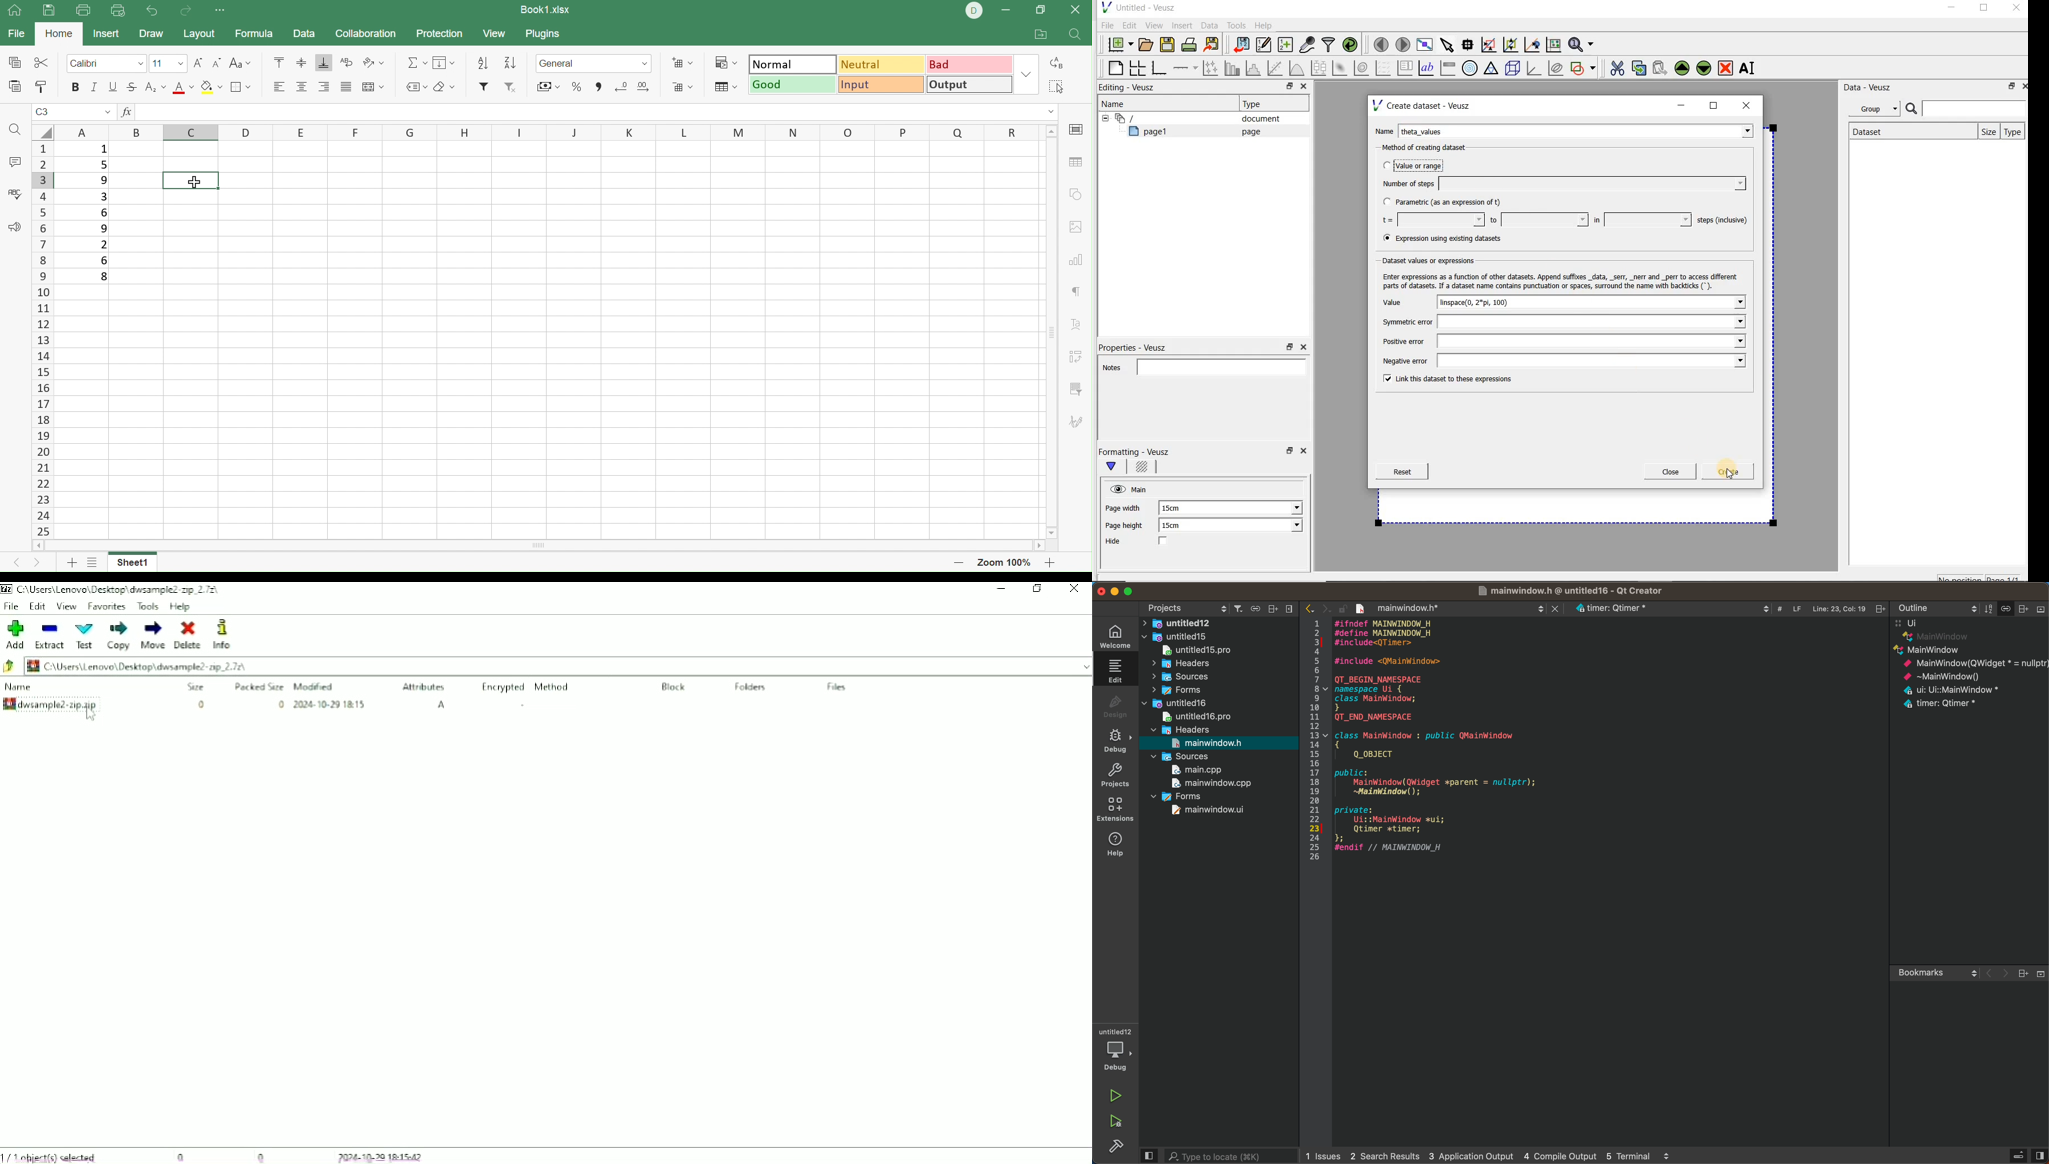  I want to click on Page width, so click(1123, 506).